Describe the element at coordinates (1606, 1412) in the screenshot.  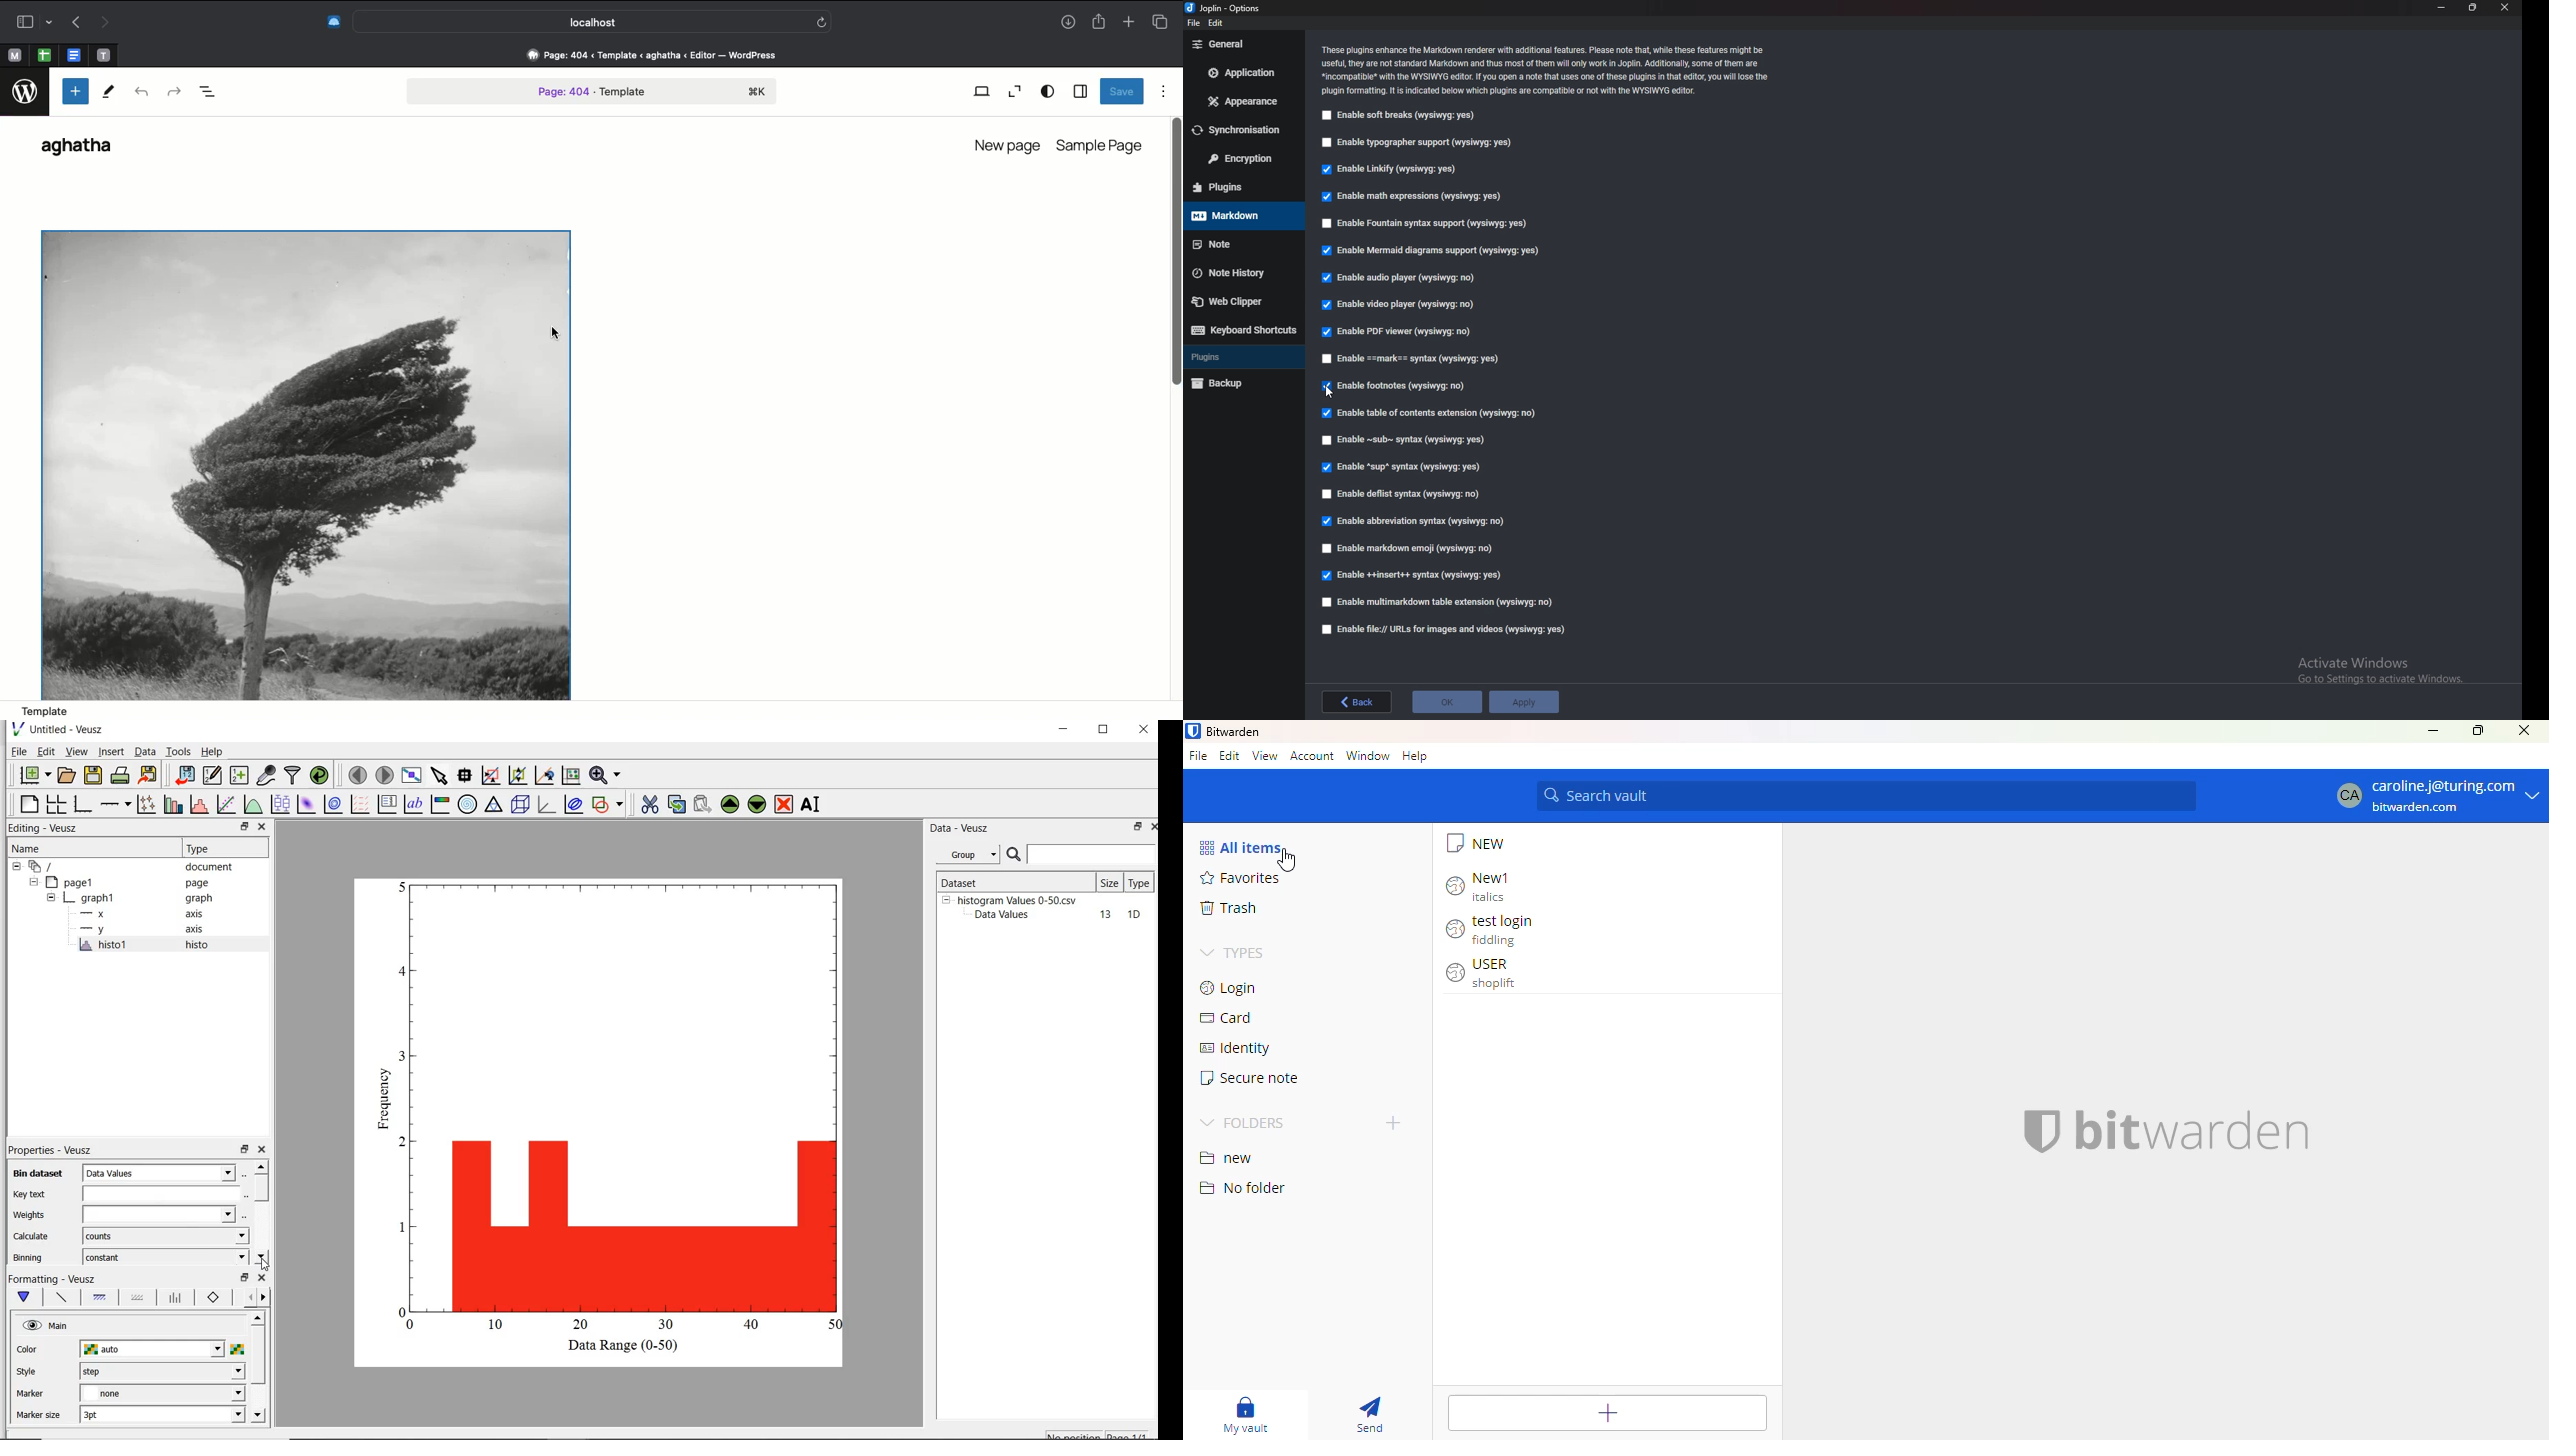
I see `add item` at that location.